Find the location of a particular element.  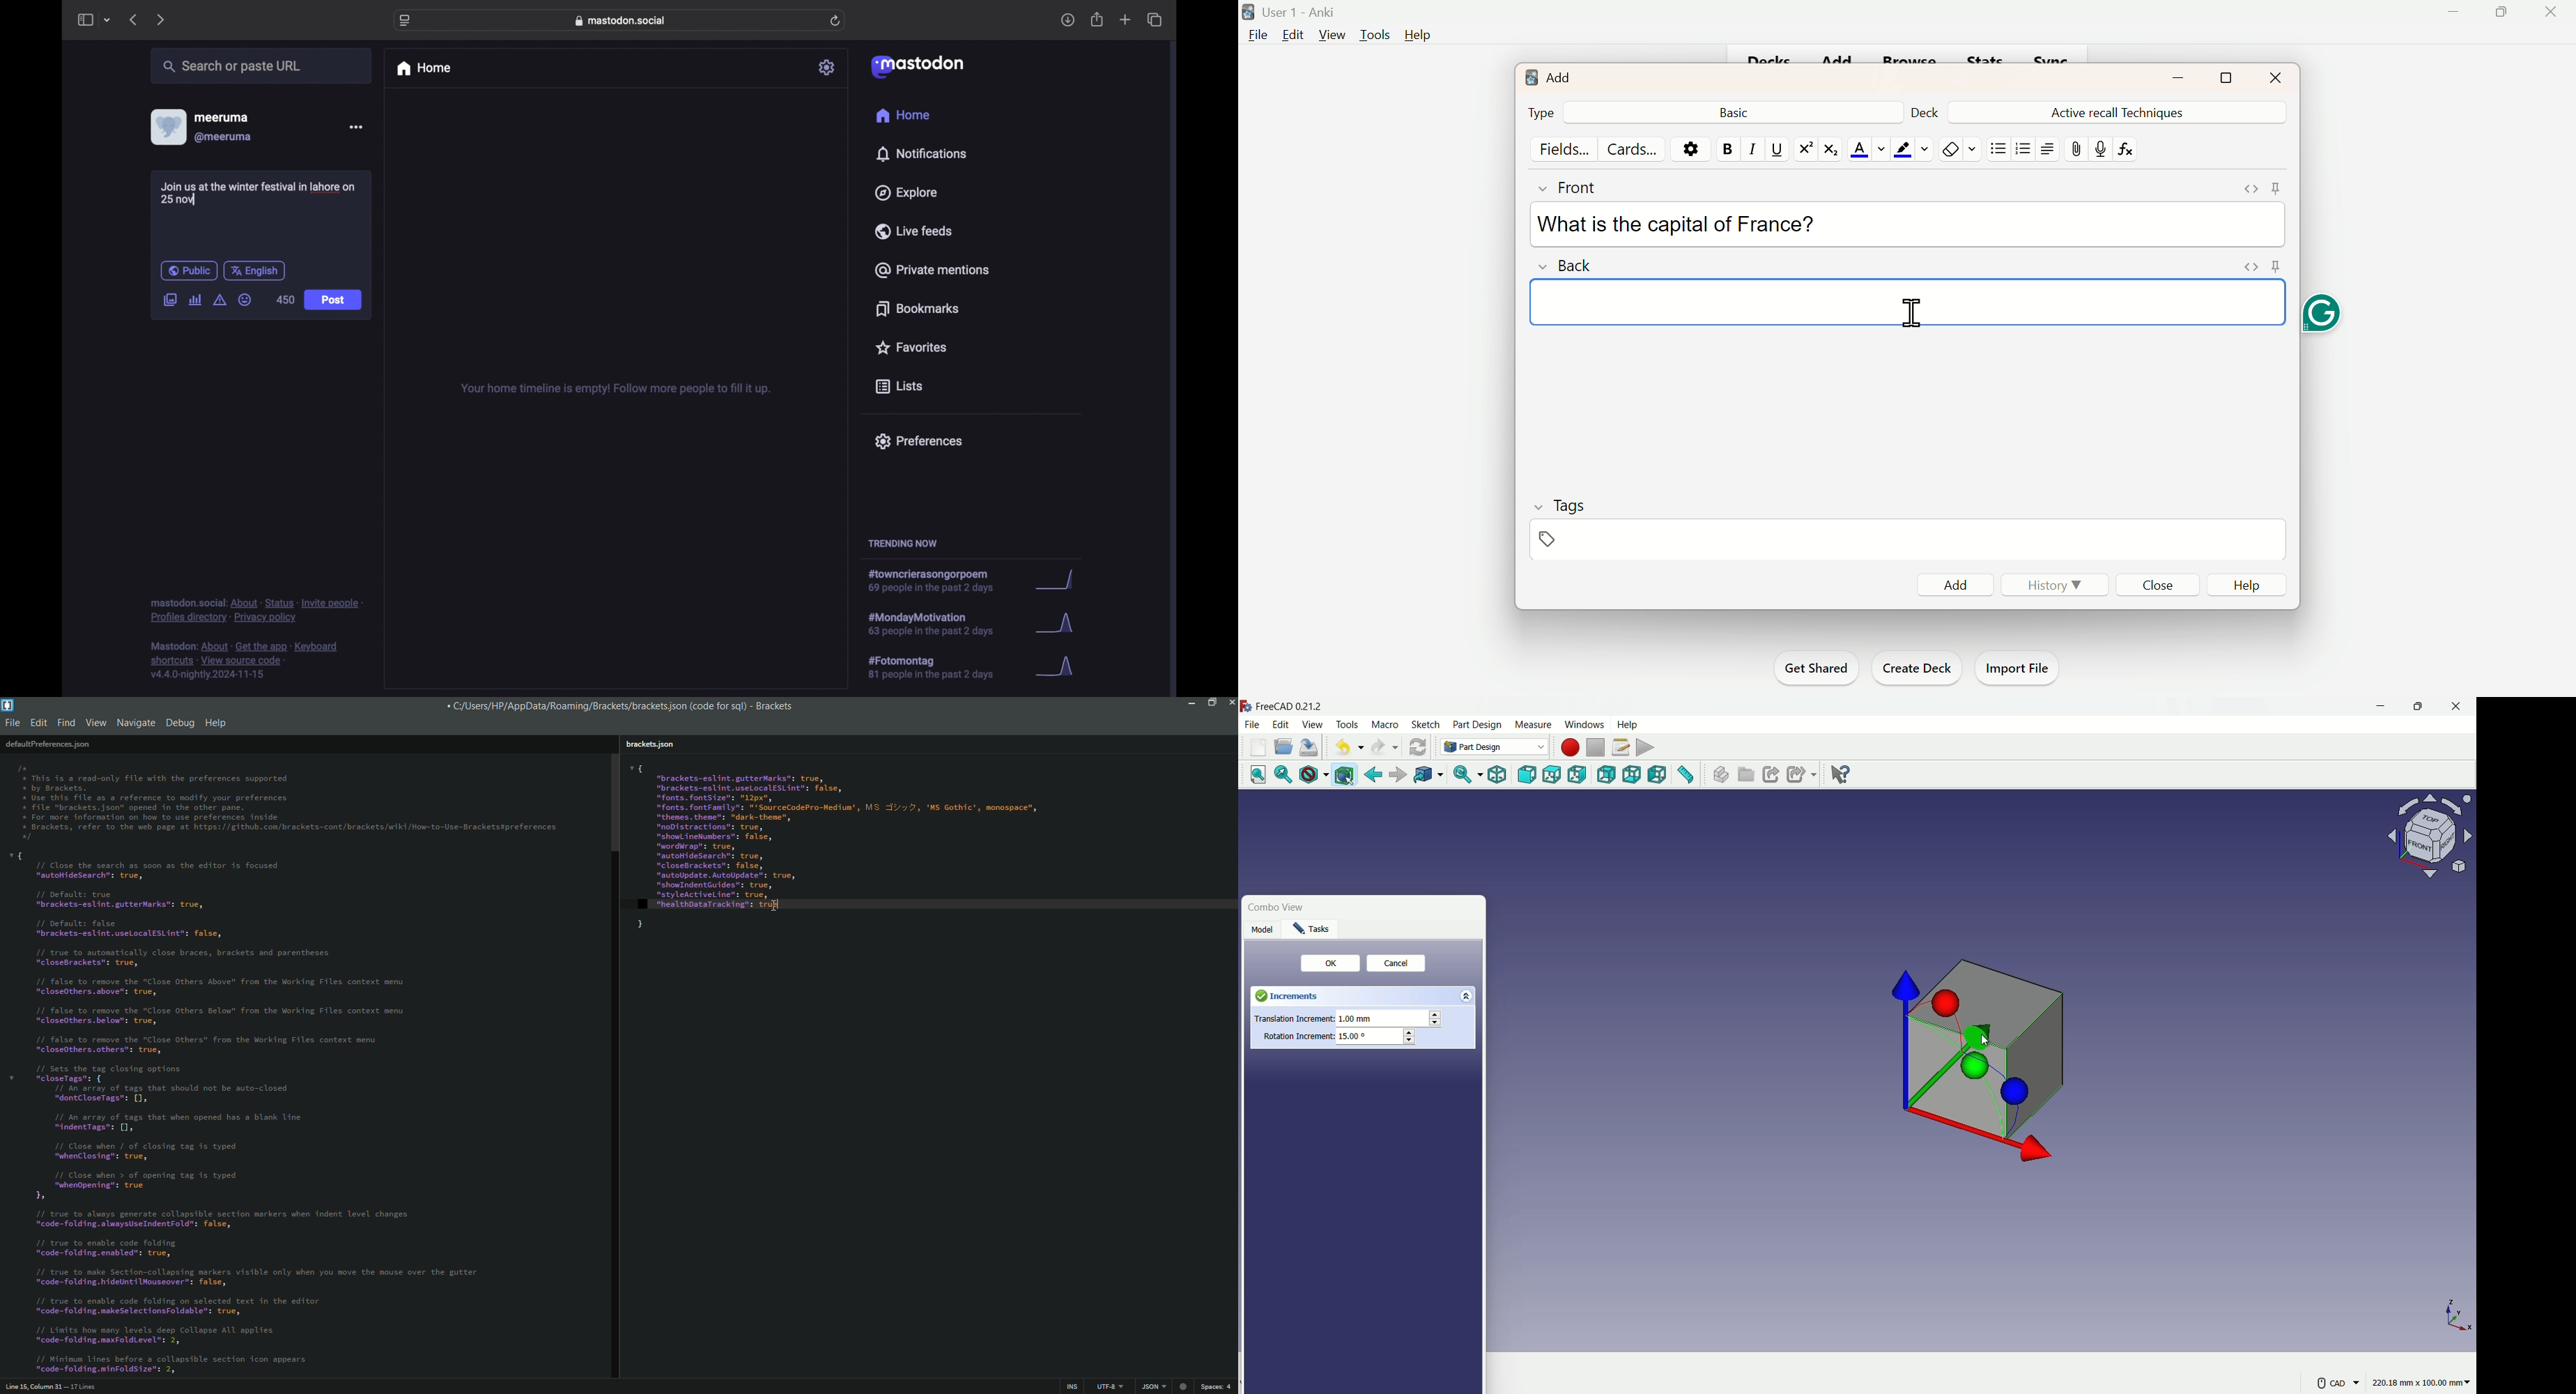

bounding box is located at coordinates (1346, 776).